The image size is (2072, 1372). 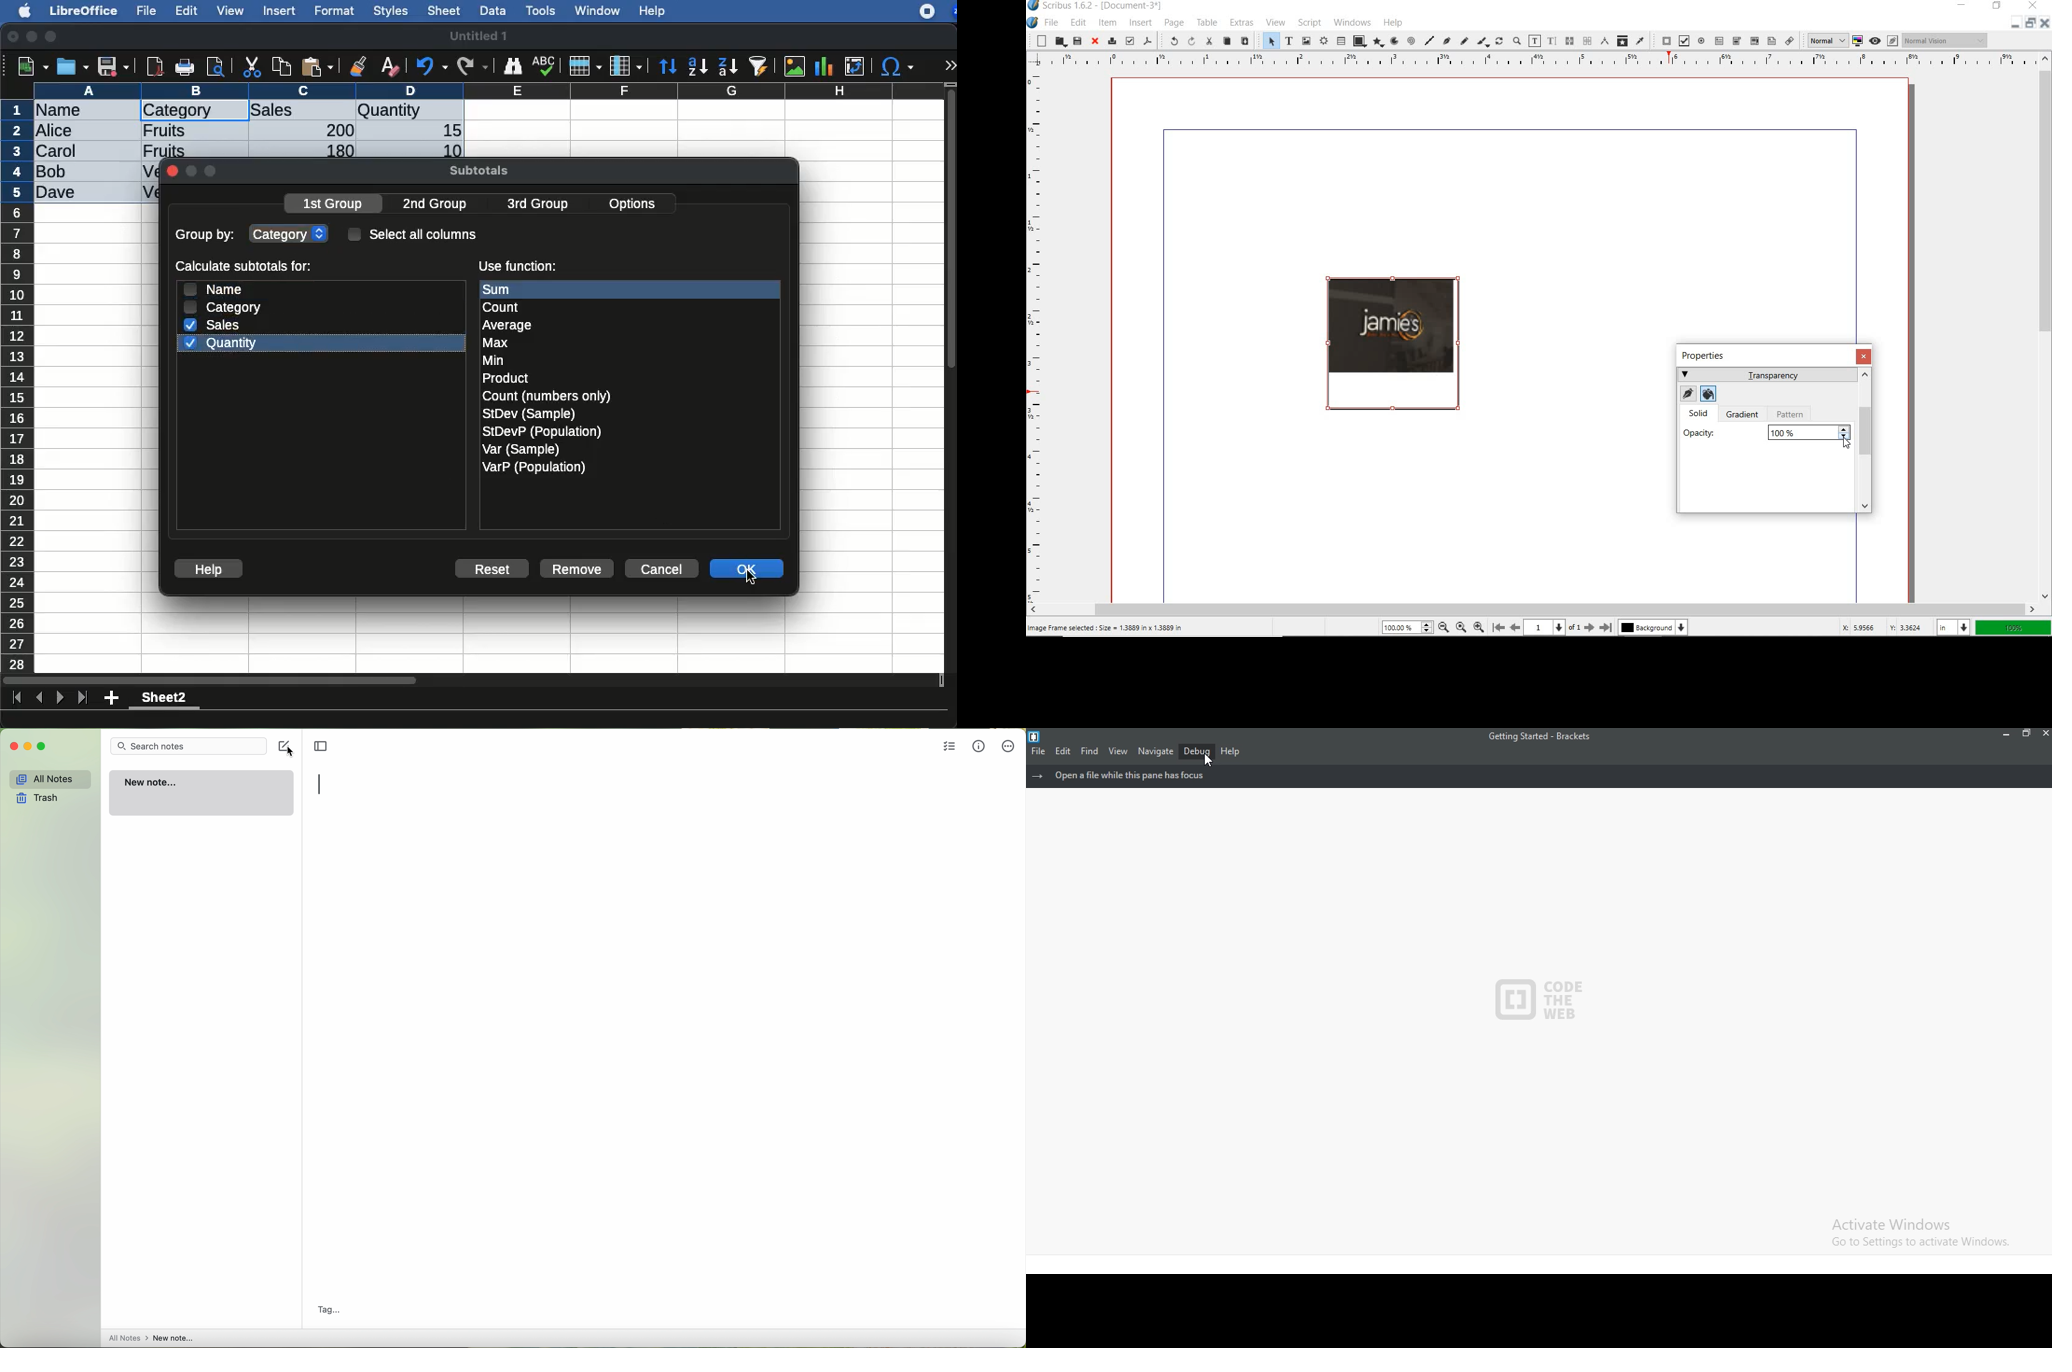 What do you see at coordinates (207, 236) in the screenshot?
I see `group by` at bounding box center [207, 236].